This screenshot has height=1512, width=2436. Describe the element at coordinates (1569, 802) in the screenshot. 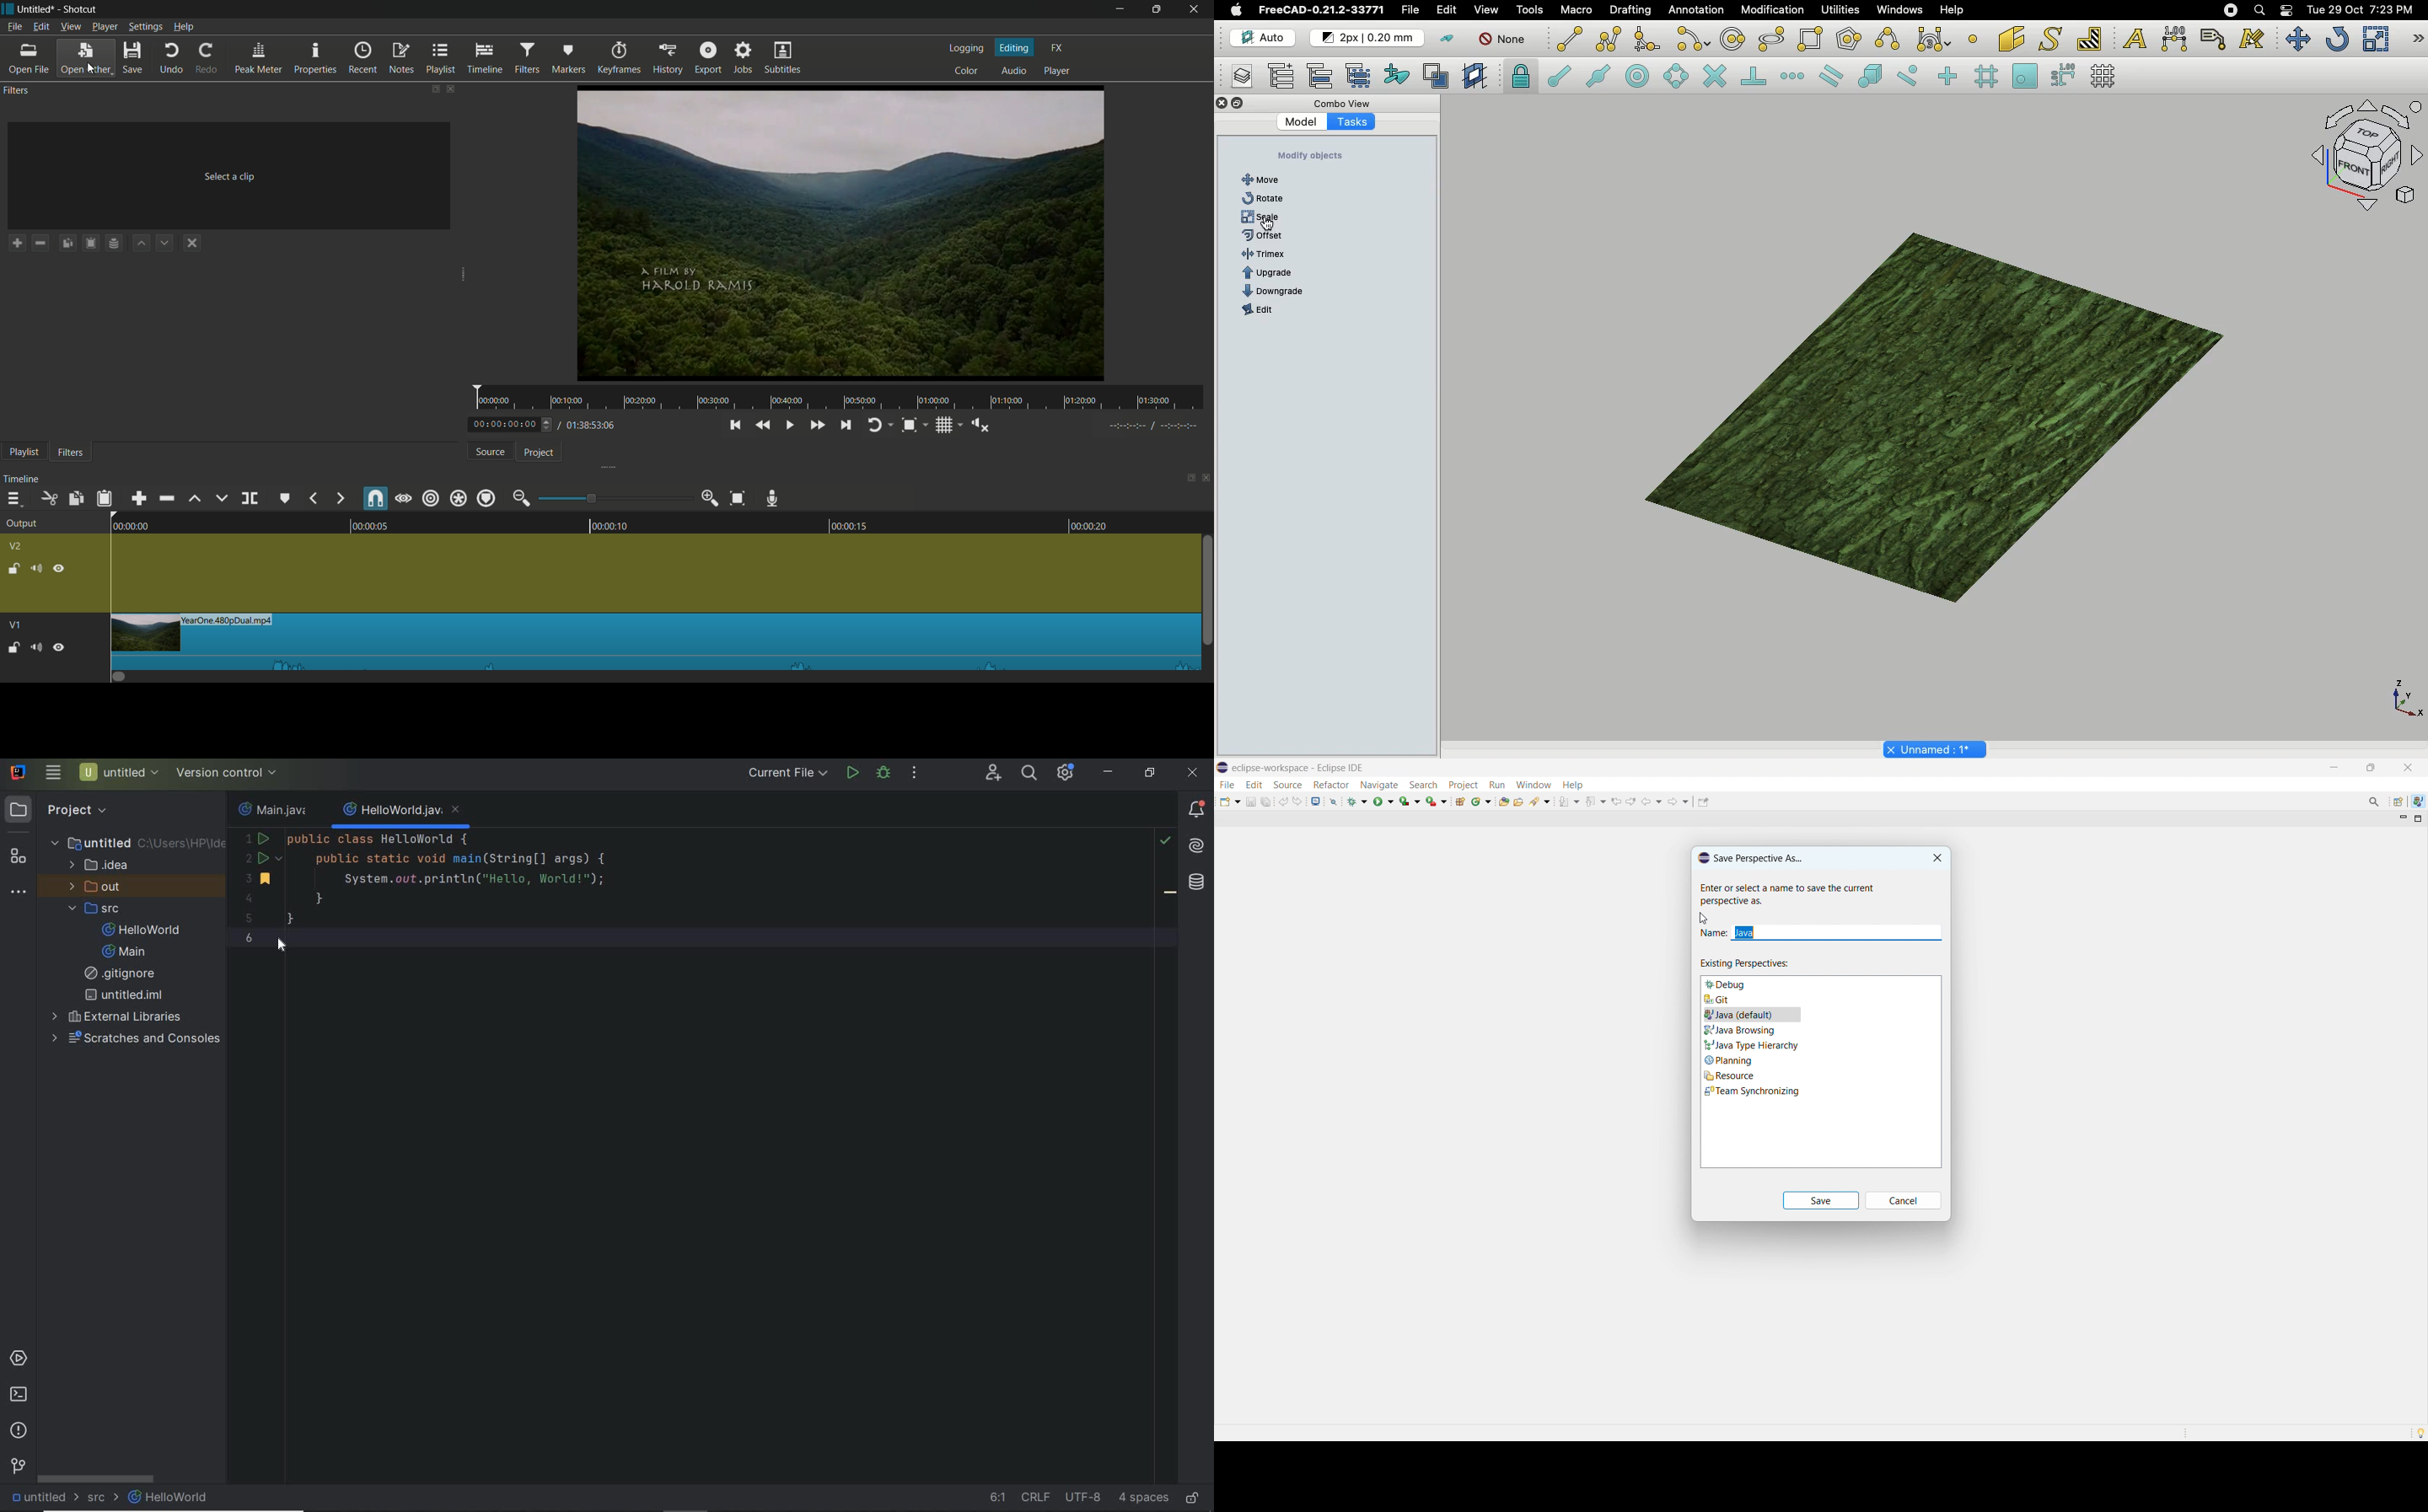

I see `next annotation` at that location.